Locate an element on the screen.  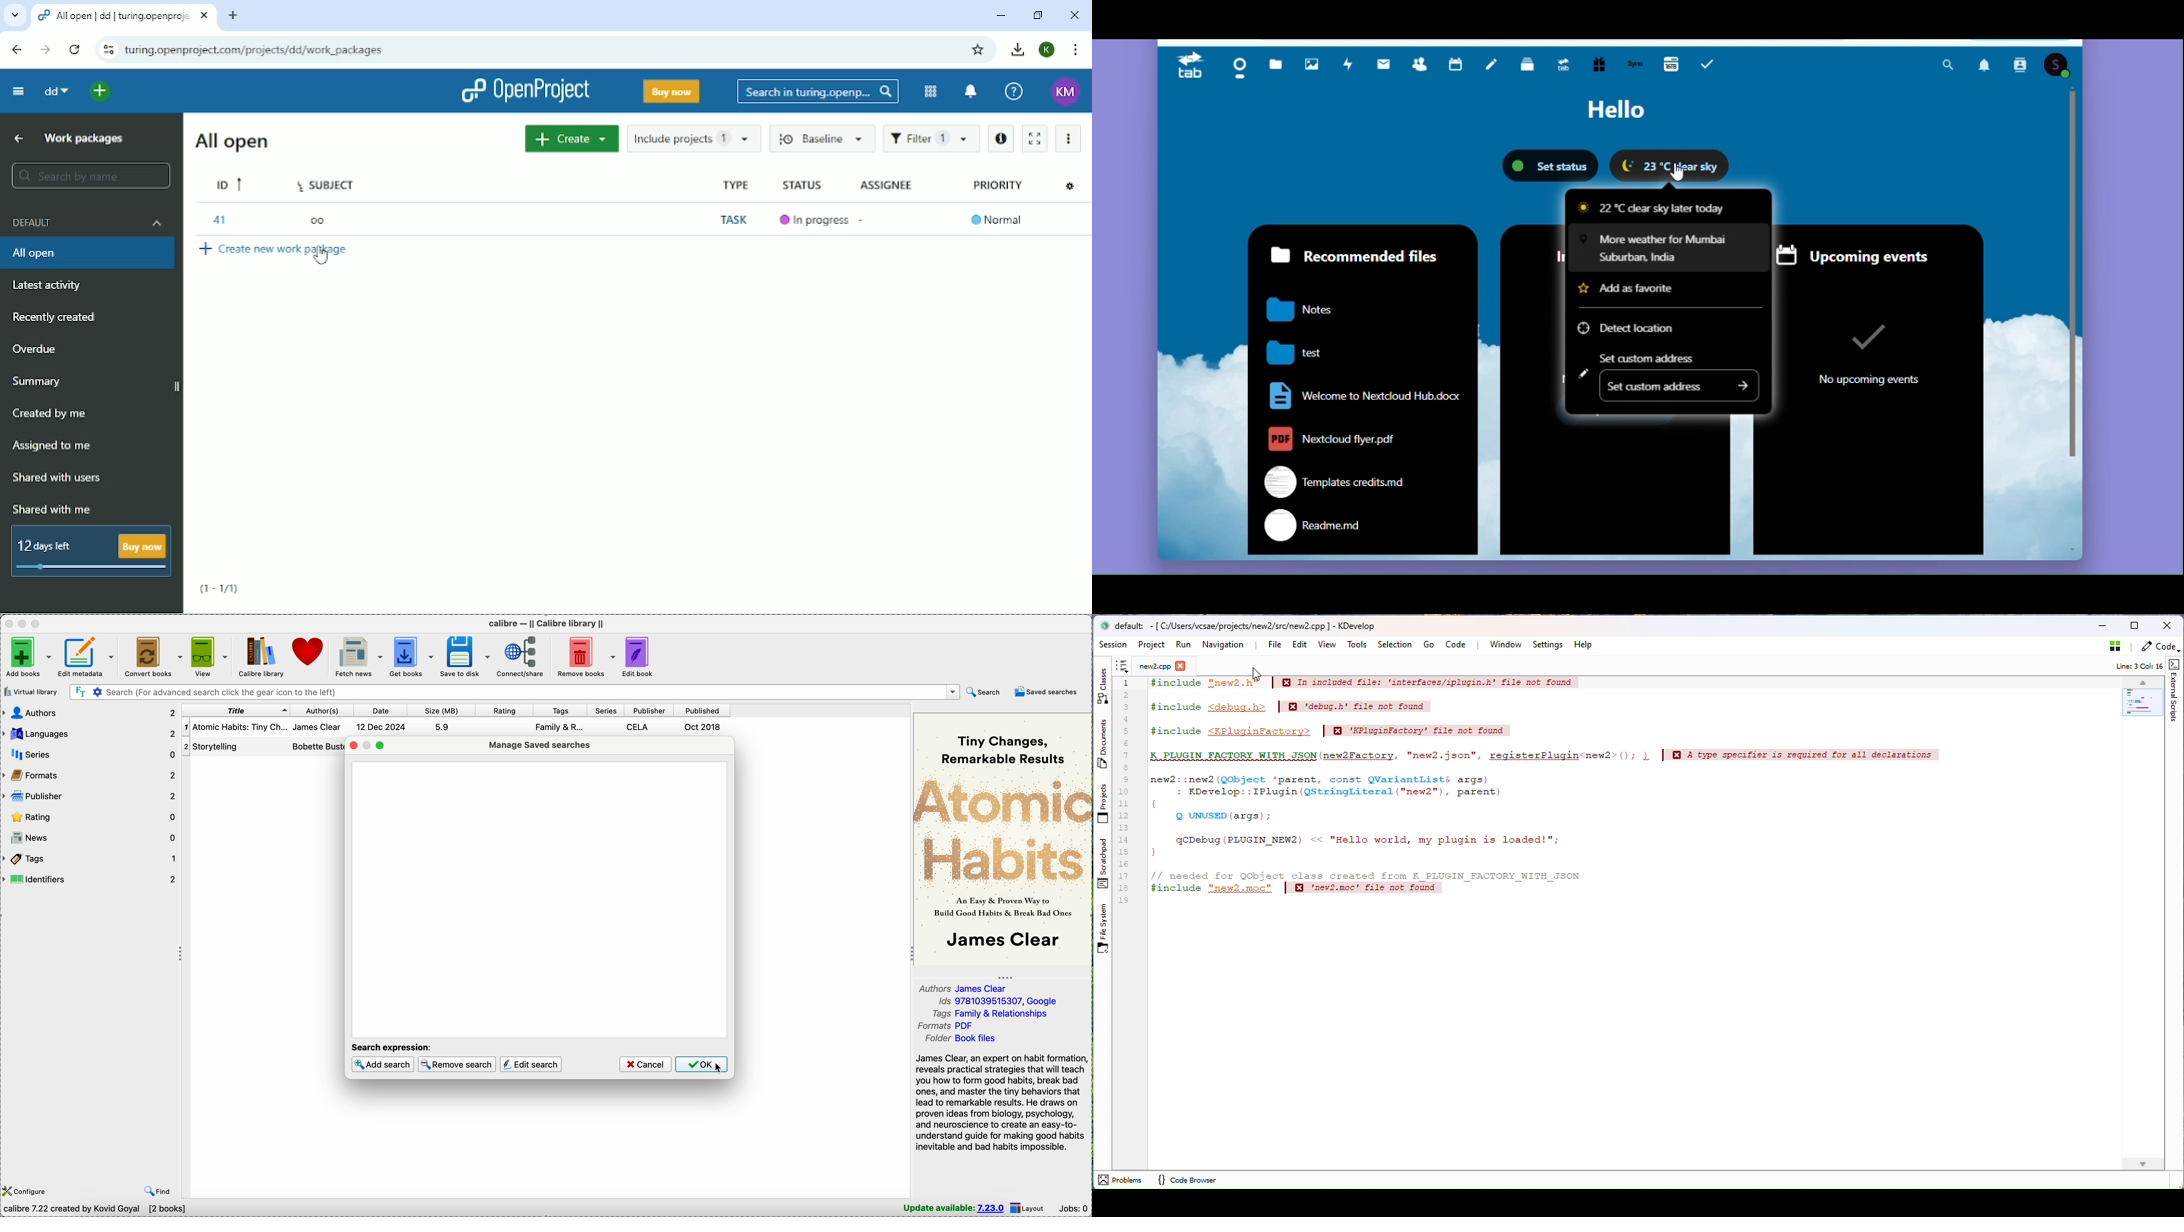
get books is located at coordinates (412, 655).